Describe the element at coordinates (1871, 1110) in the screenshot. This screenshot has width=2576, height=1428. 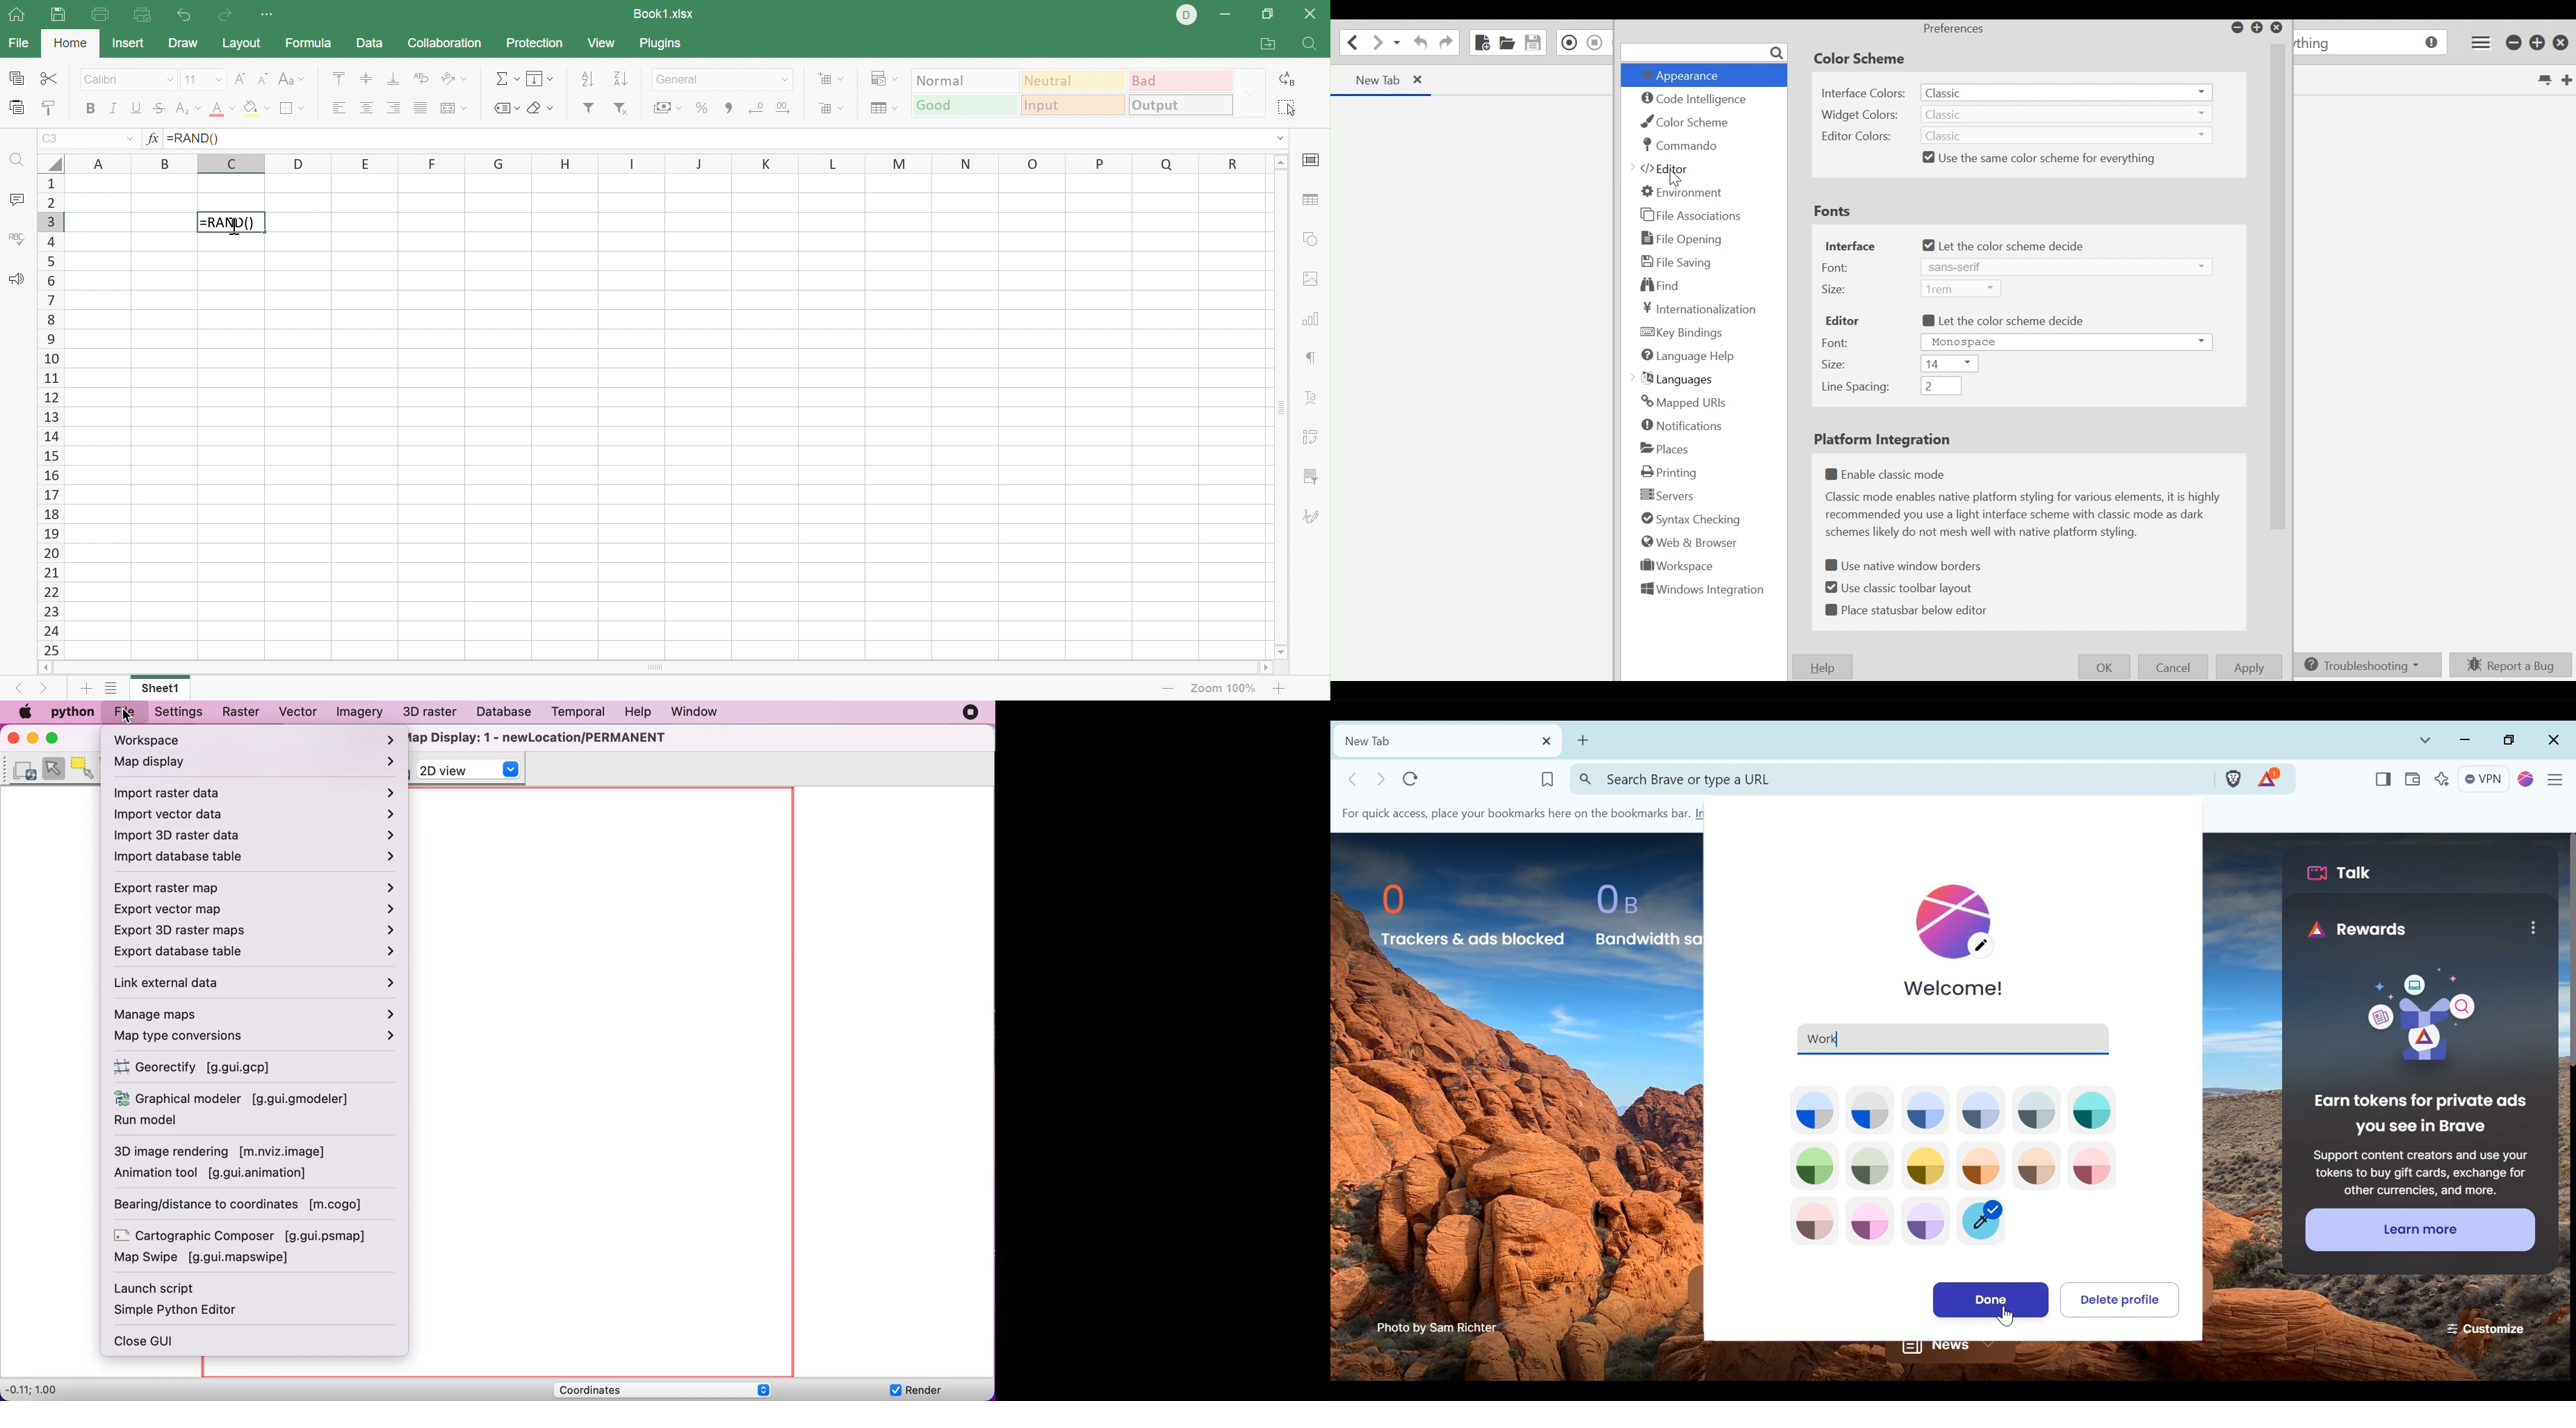
I see `Theme` at that location.